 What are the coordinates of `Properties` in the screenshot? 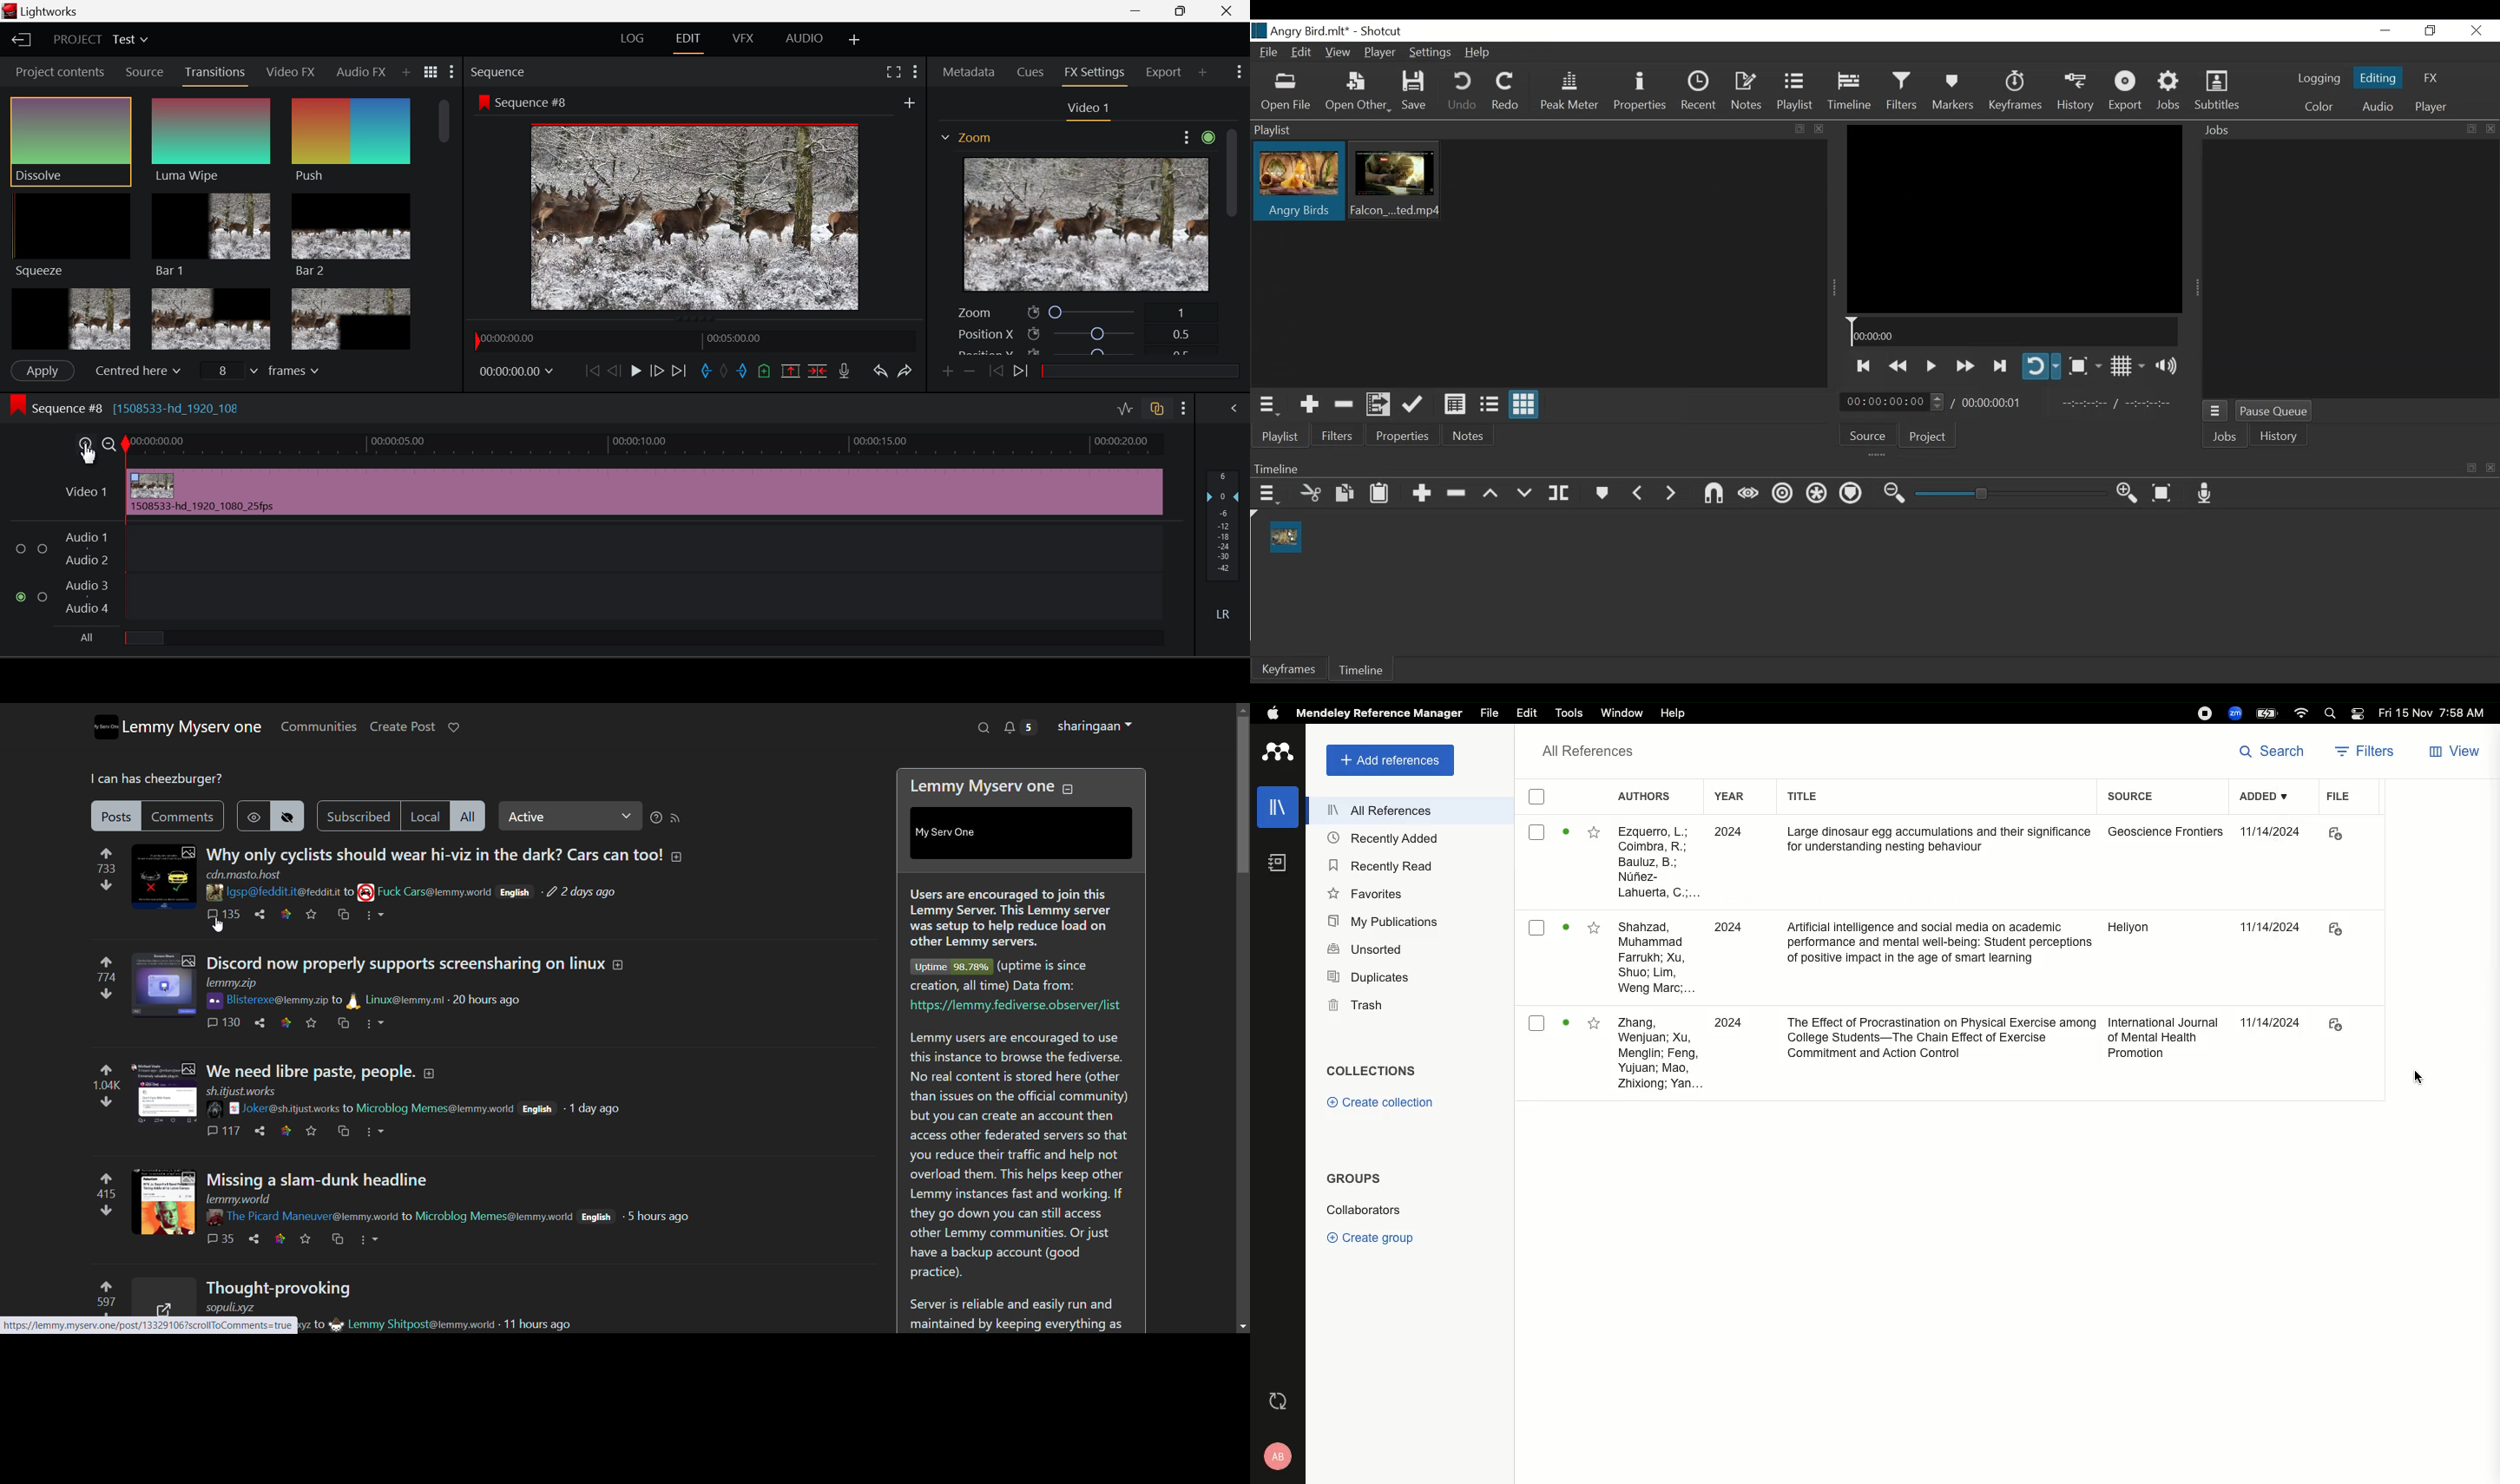 It's located at (1641, 94).